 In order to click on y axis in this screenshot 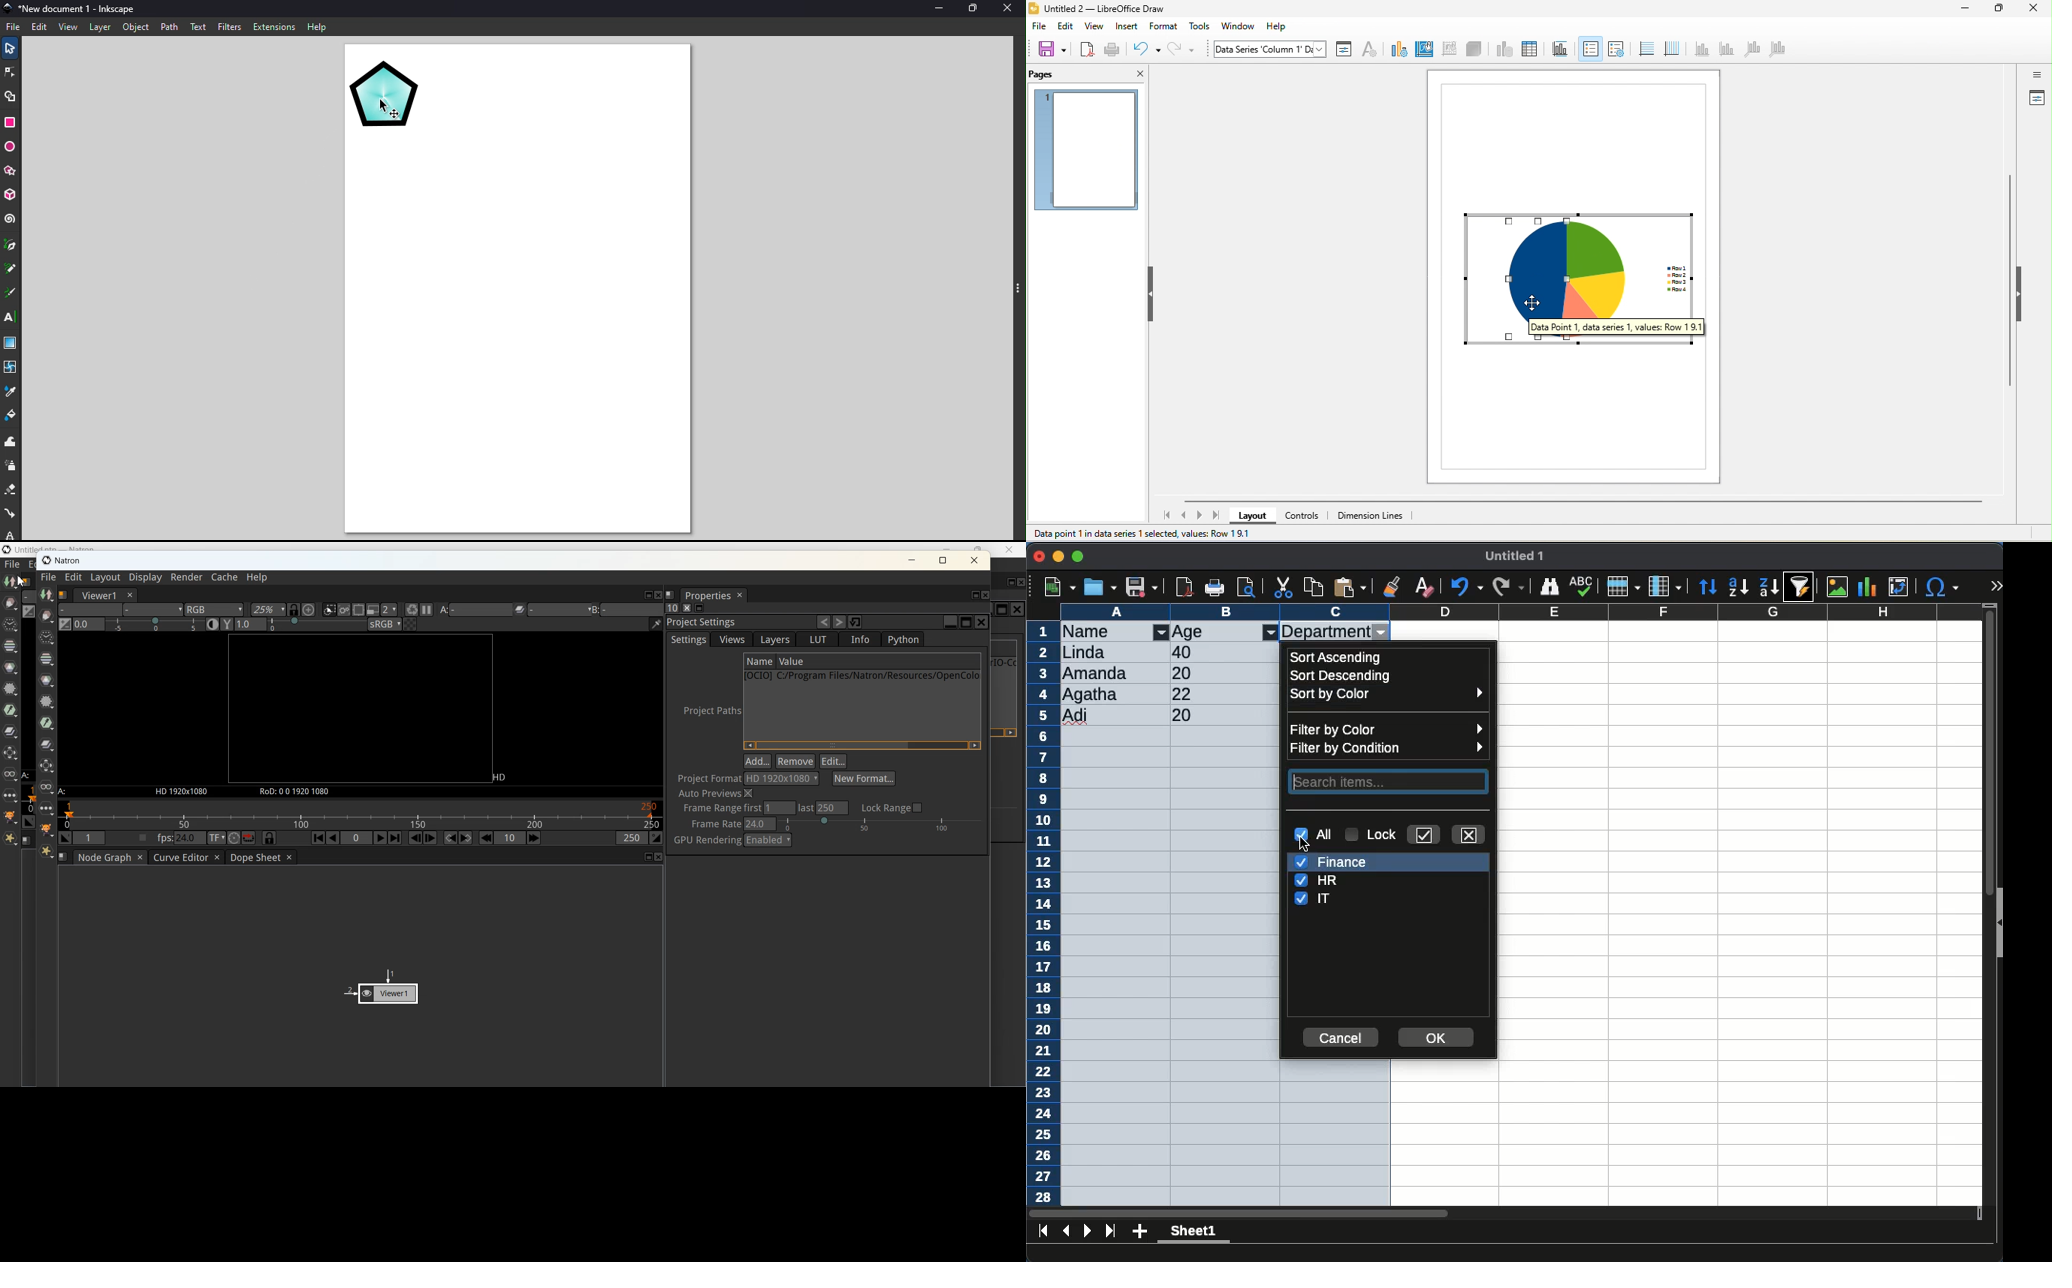, I will do `click(1725, 50)`.